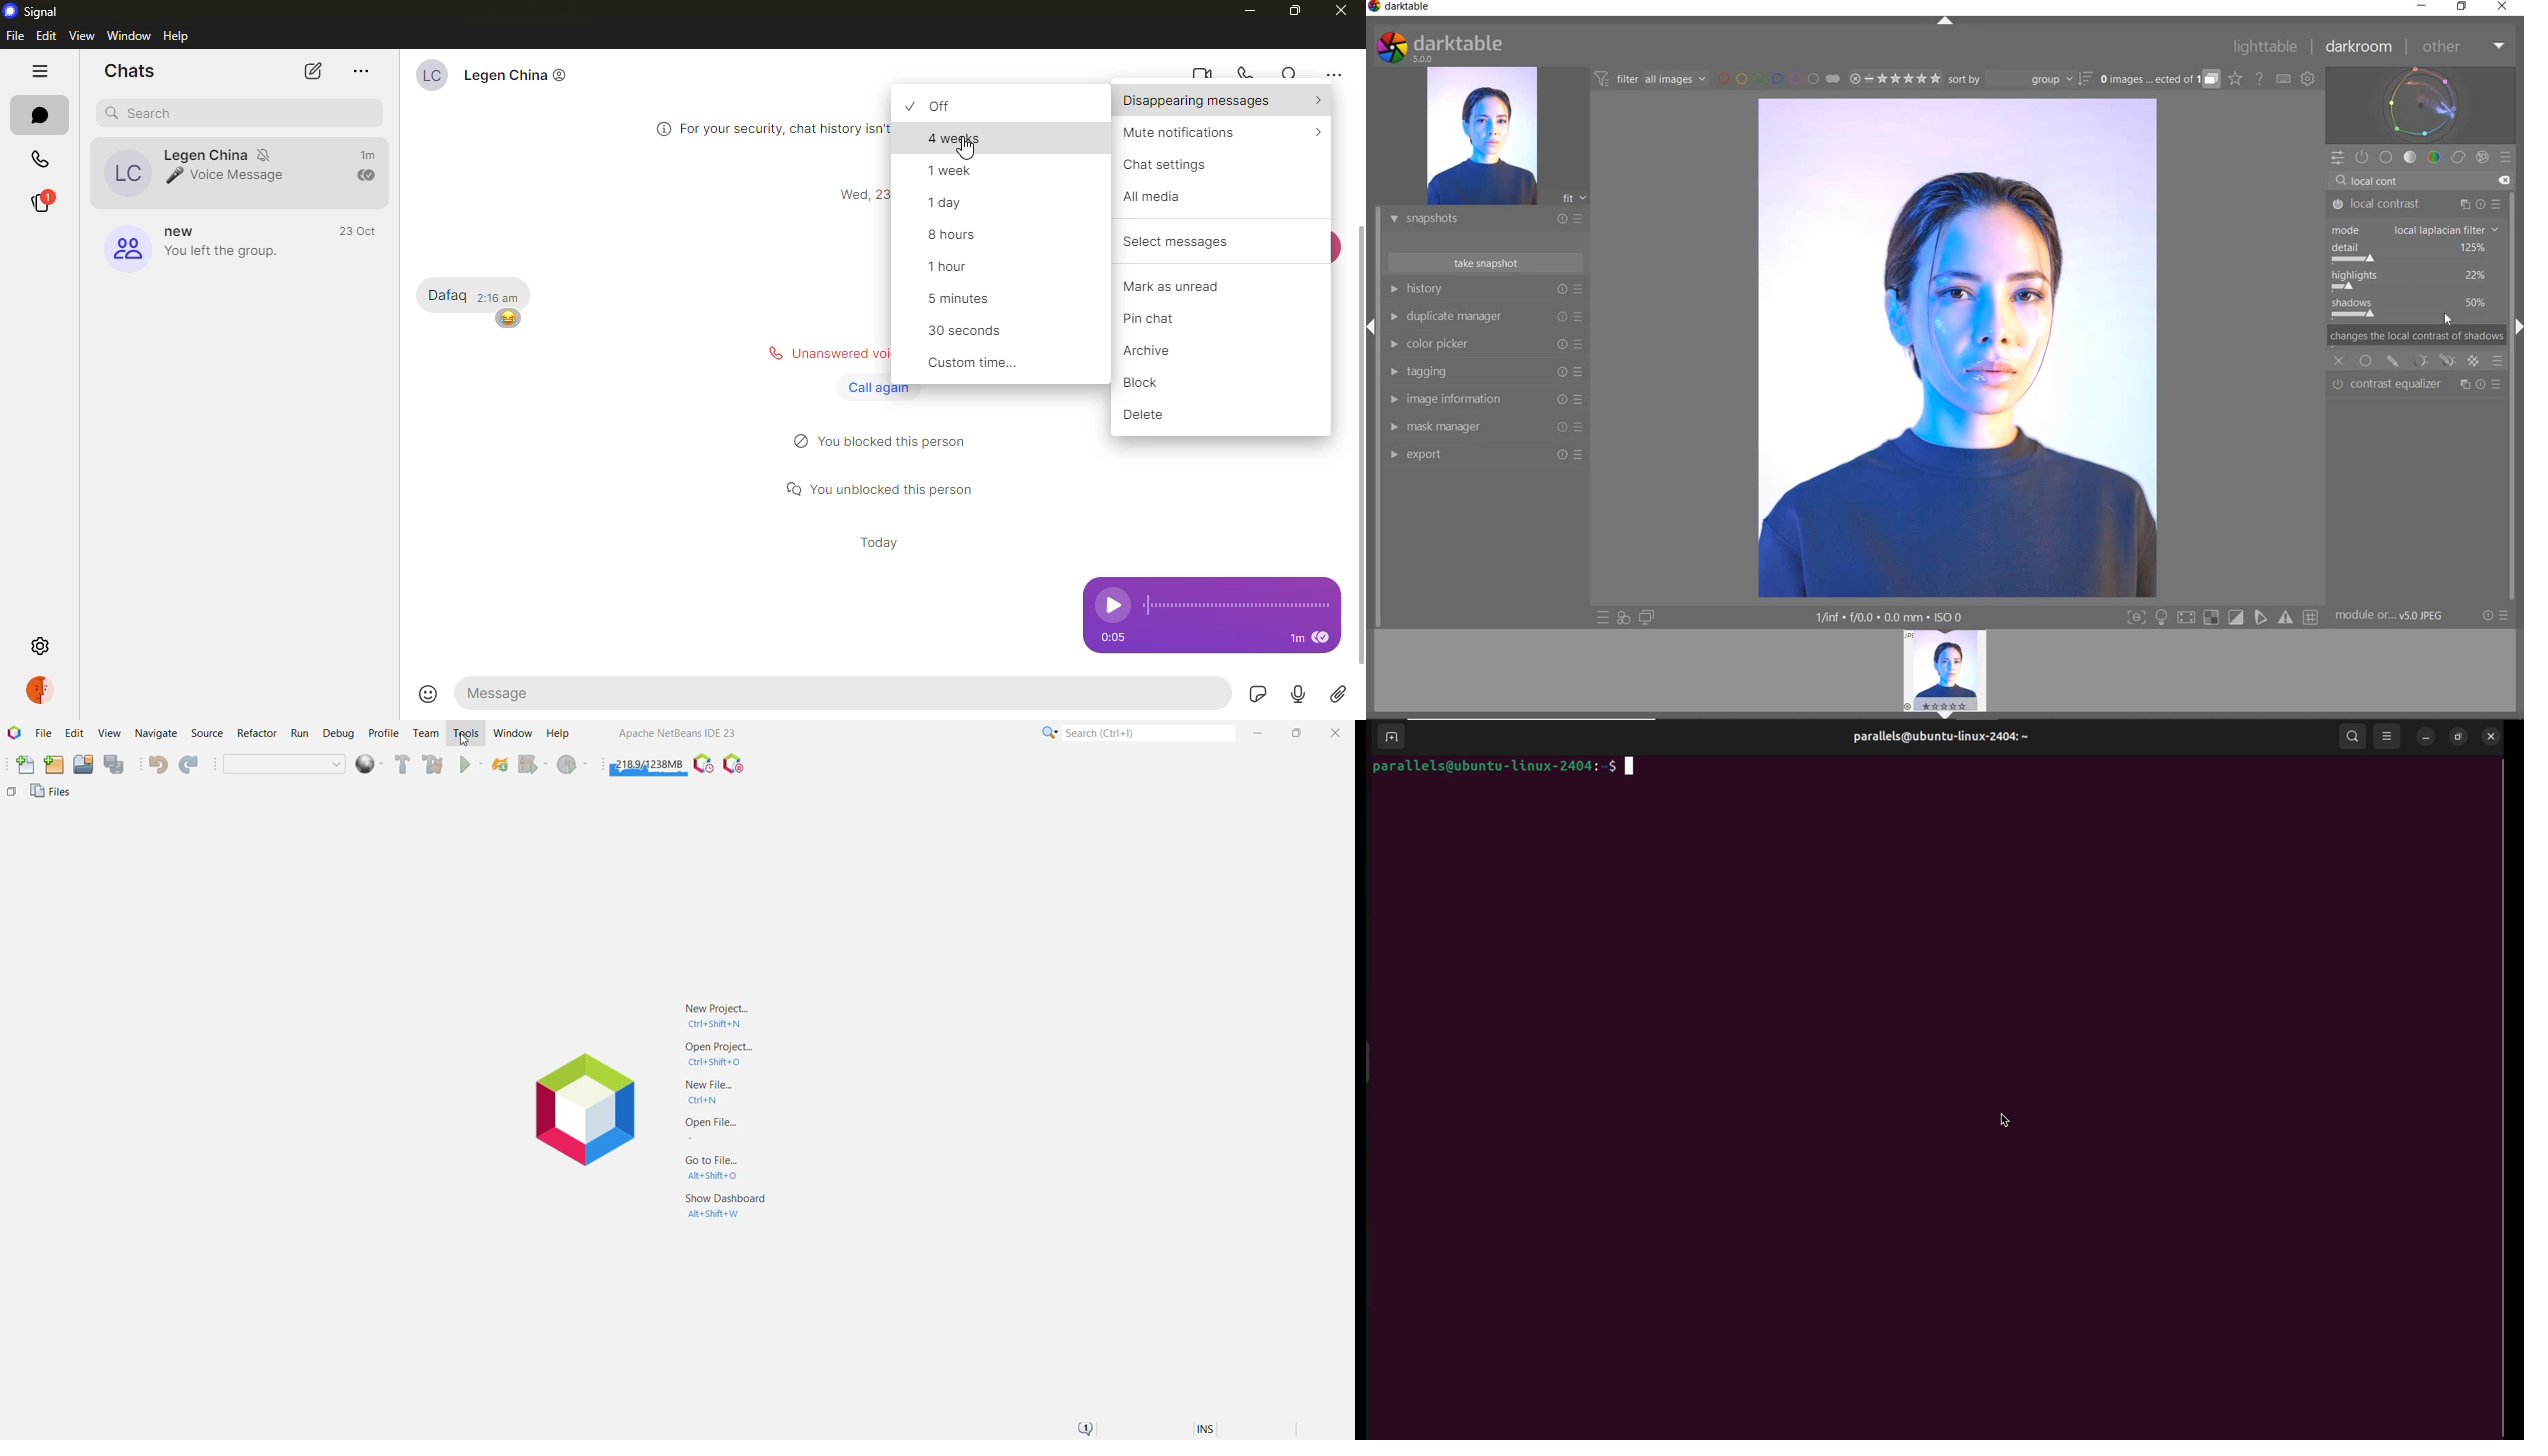 Image resolution: width=2548 pixels, height=1456 pixels. I want to click on off, so click(959, 105).